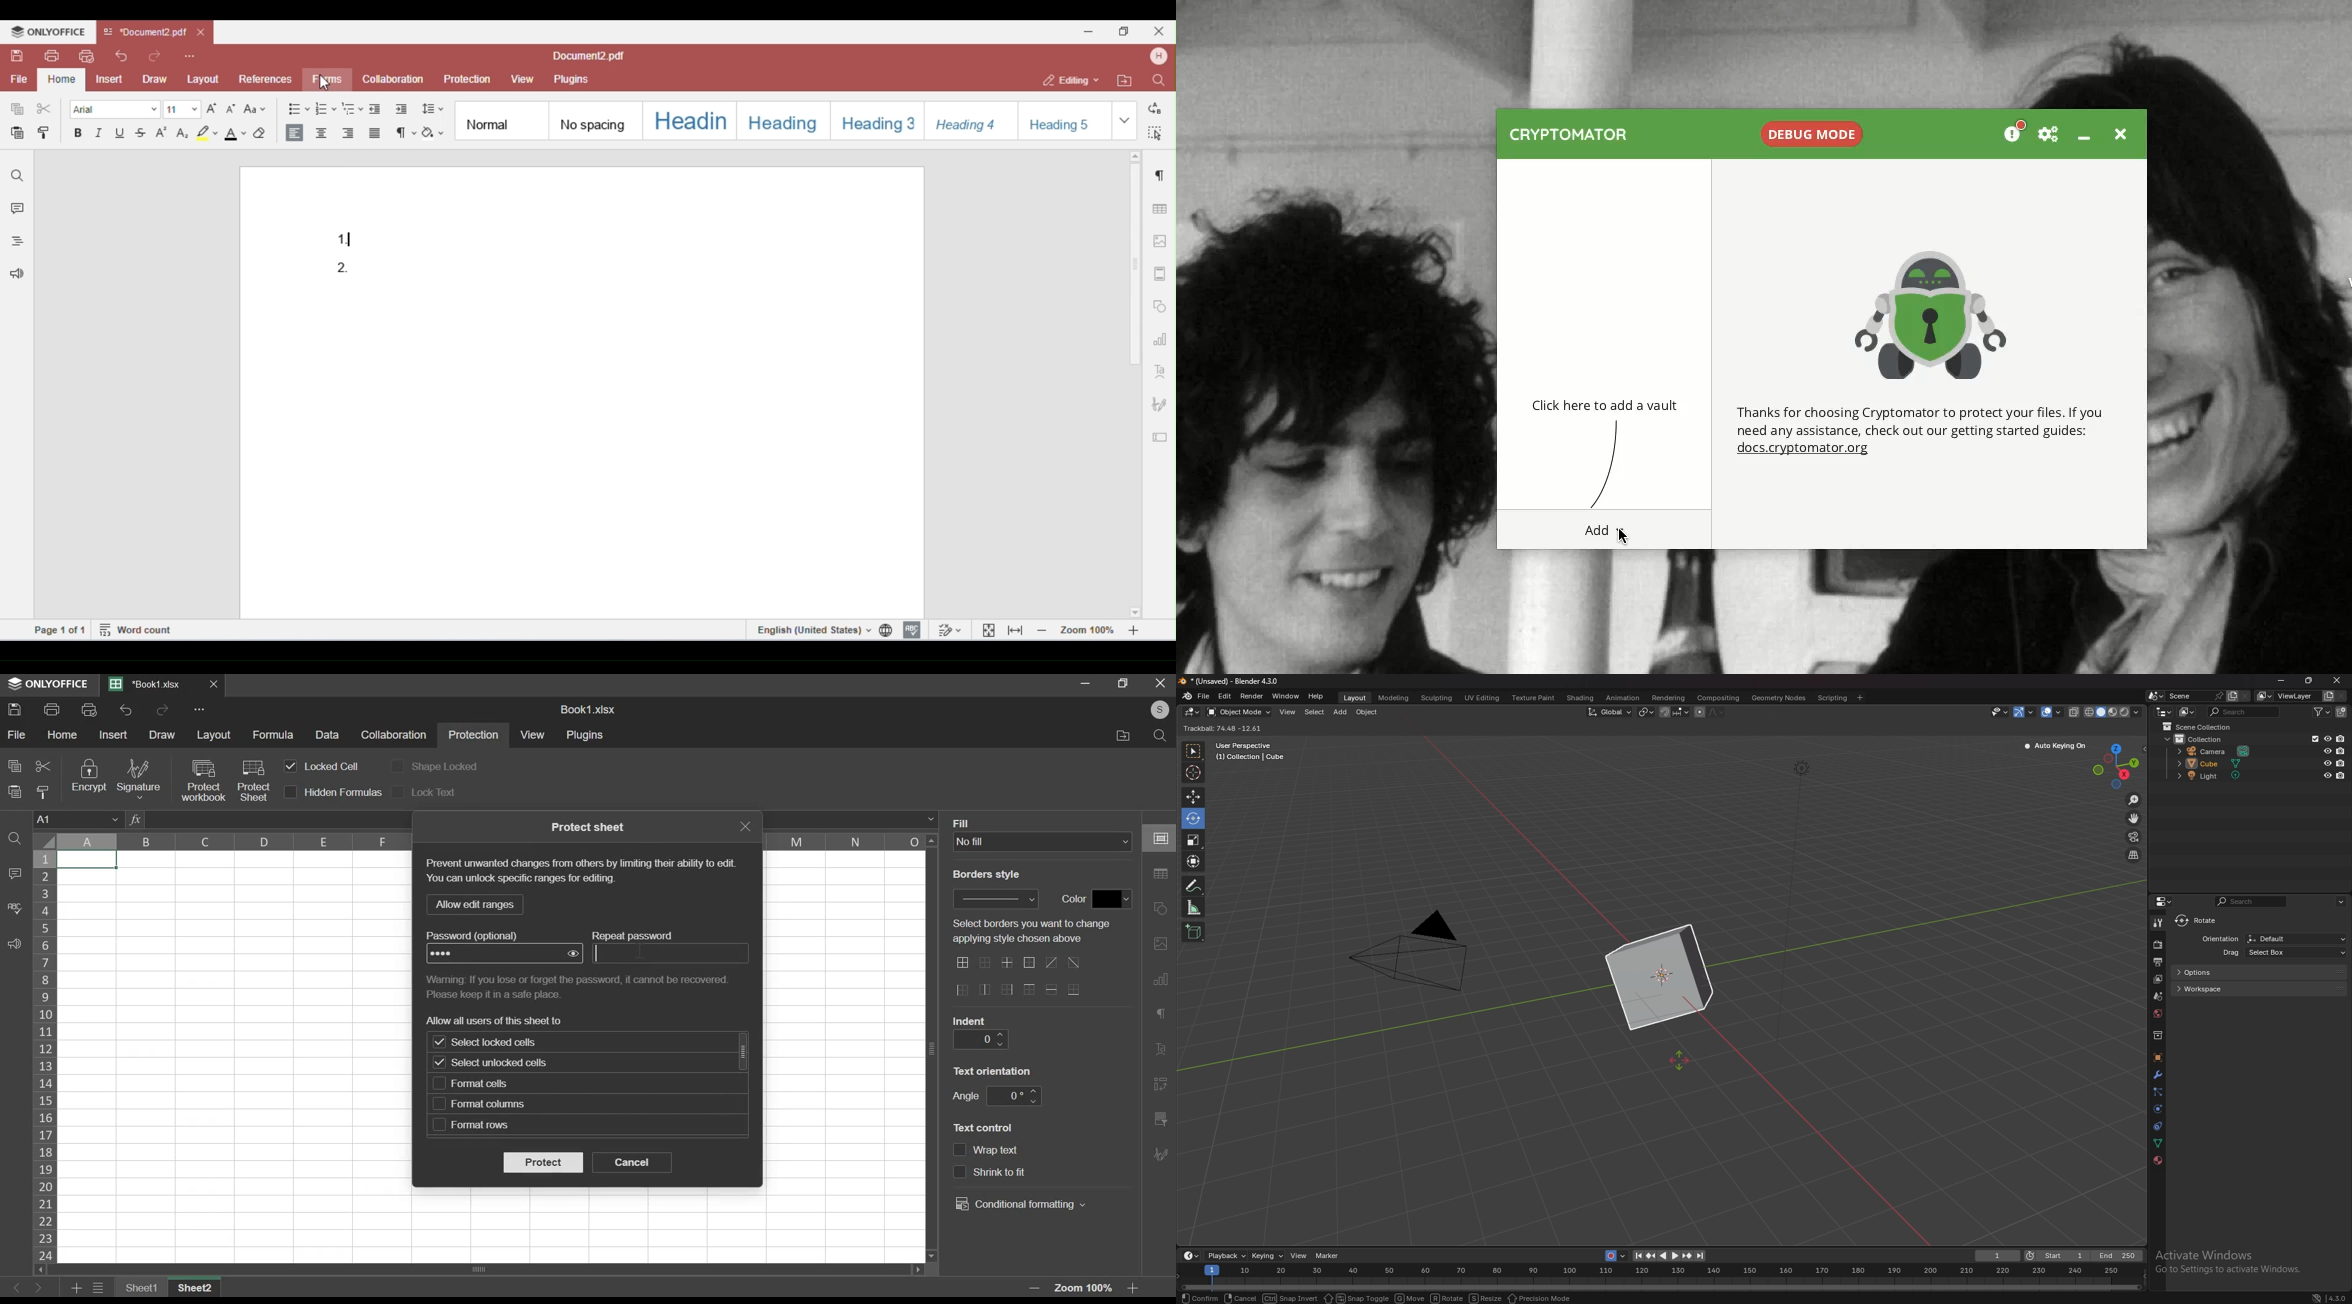 The image size is (2352, 1316). I want to click on Please consider donating , so click(2012, 131).